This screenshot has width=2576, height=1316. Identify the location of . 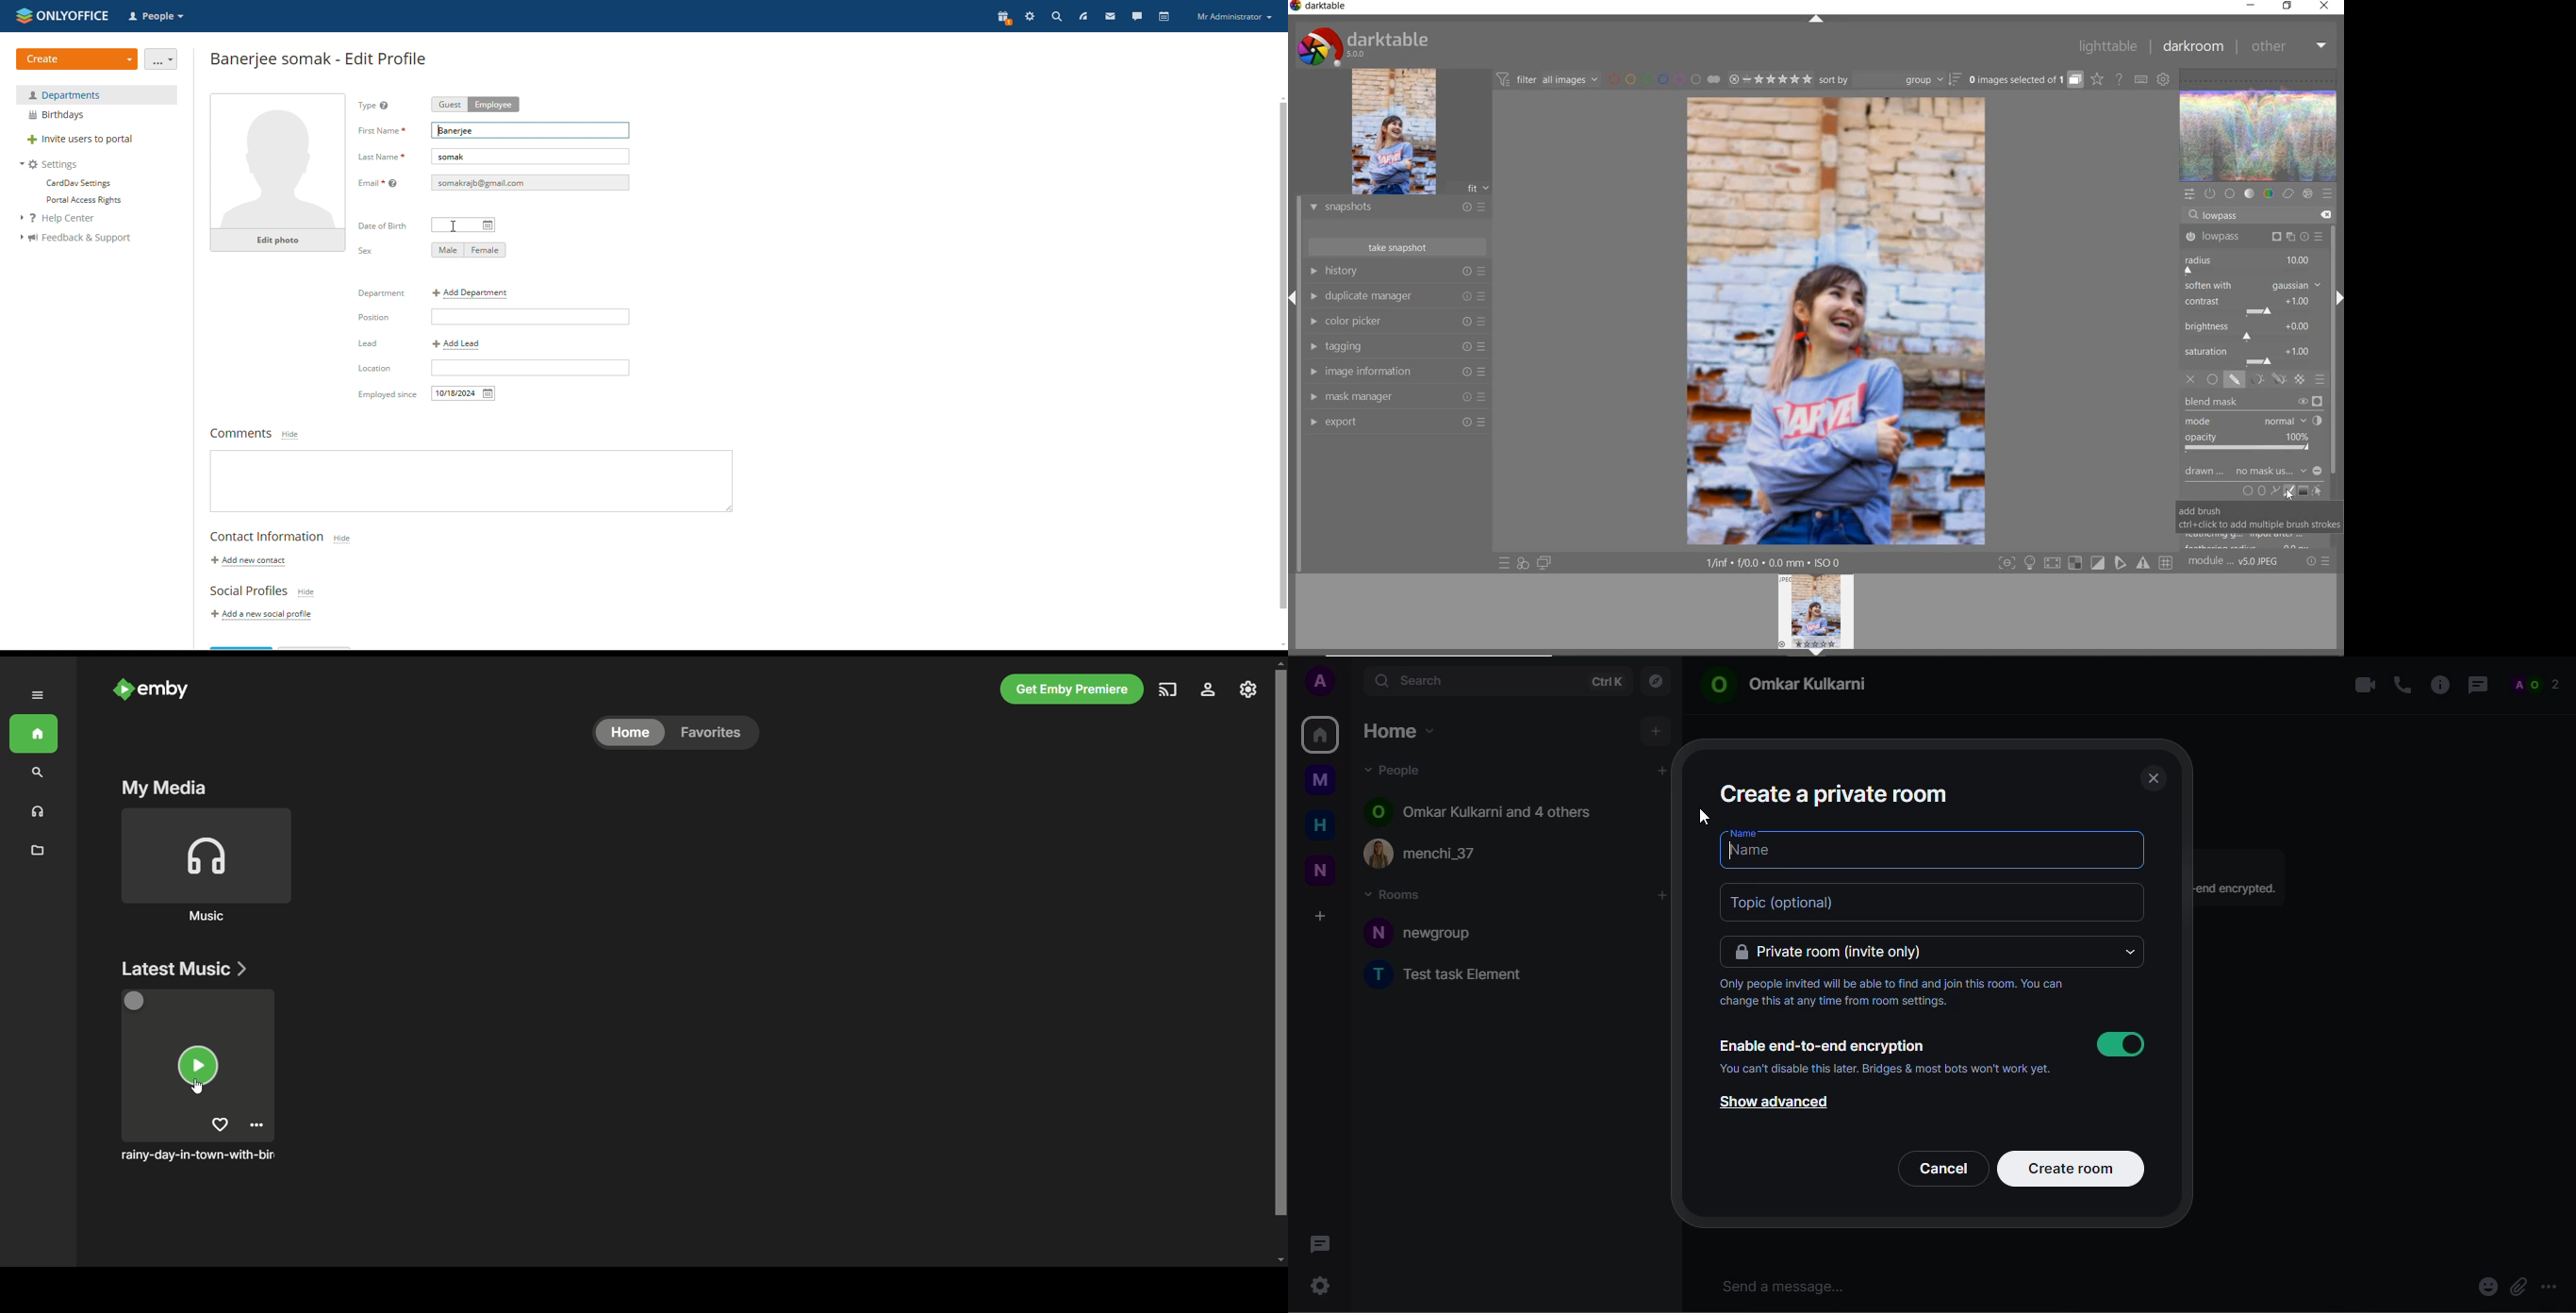
(384, 395).